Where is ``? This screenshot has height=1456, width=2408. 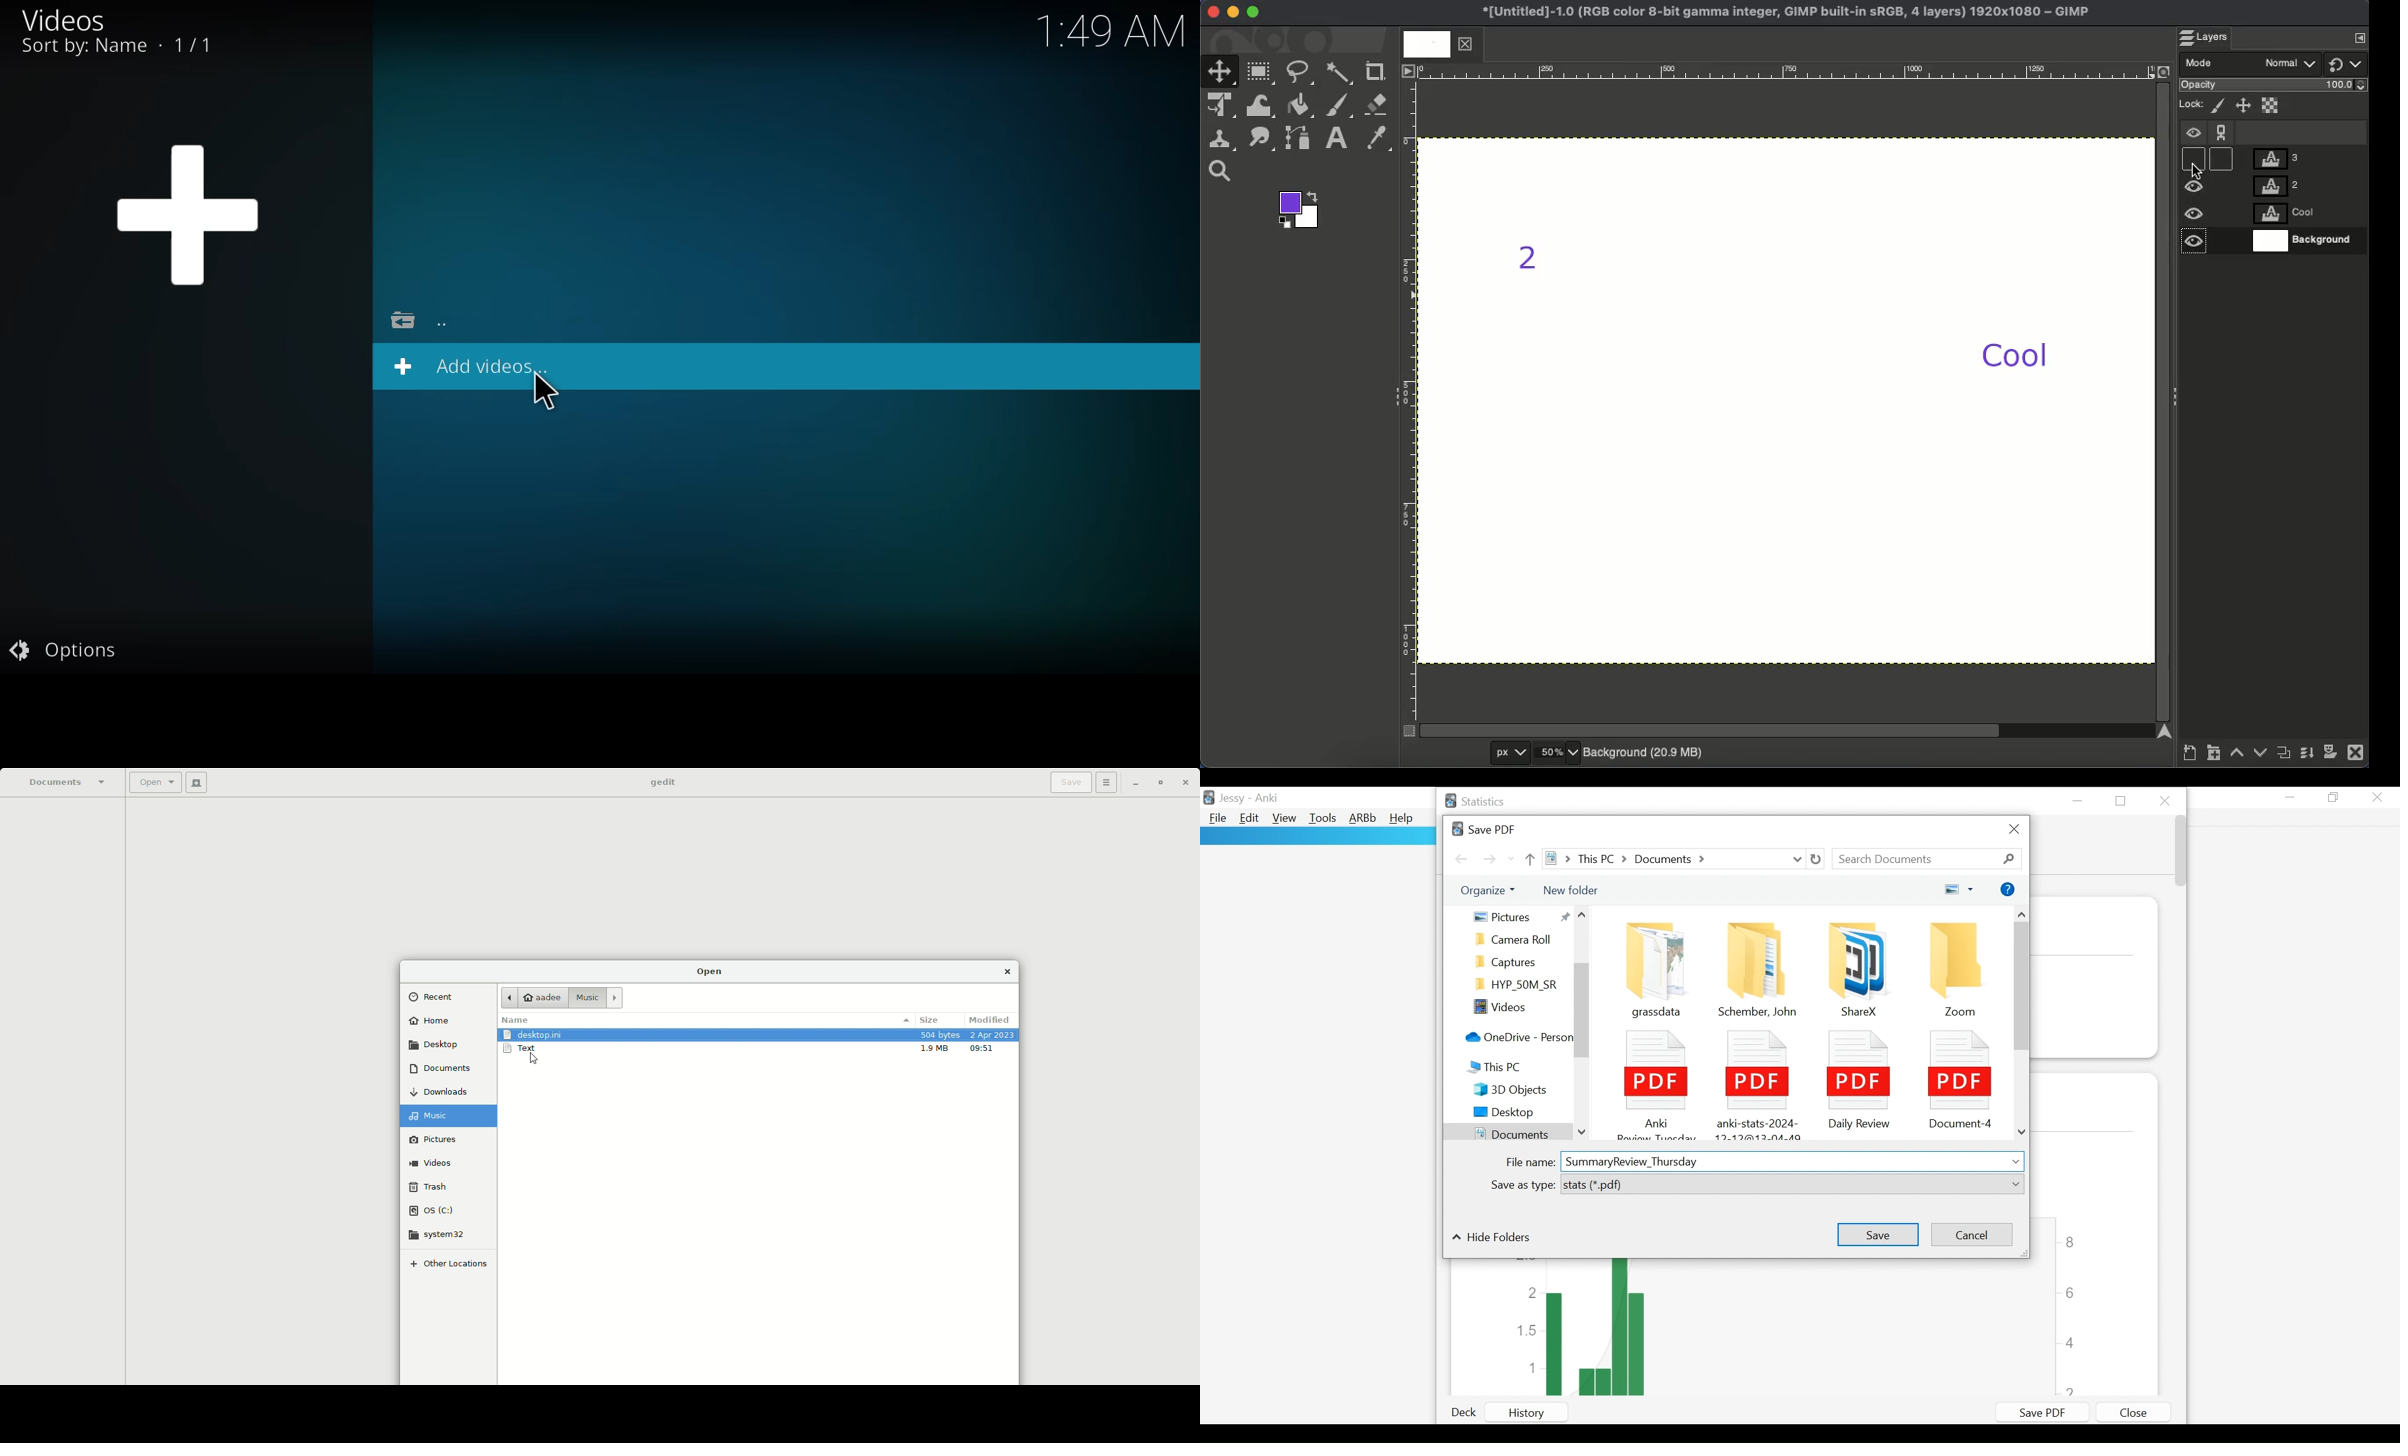  is located at coordinates (1529, 1162).